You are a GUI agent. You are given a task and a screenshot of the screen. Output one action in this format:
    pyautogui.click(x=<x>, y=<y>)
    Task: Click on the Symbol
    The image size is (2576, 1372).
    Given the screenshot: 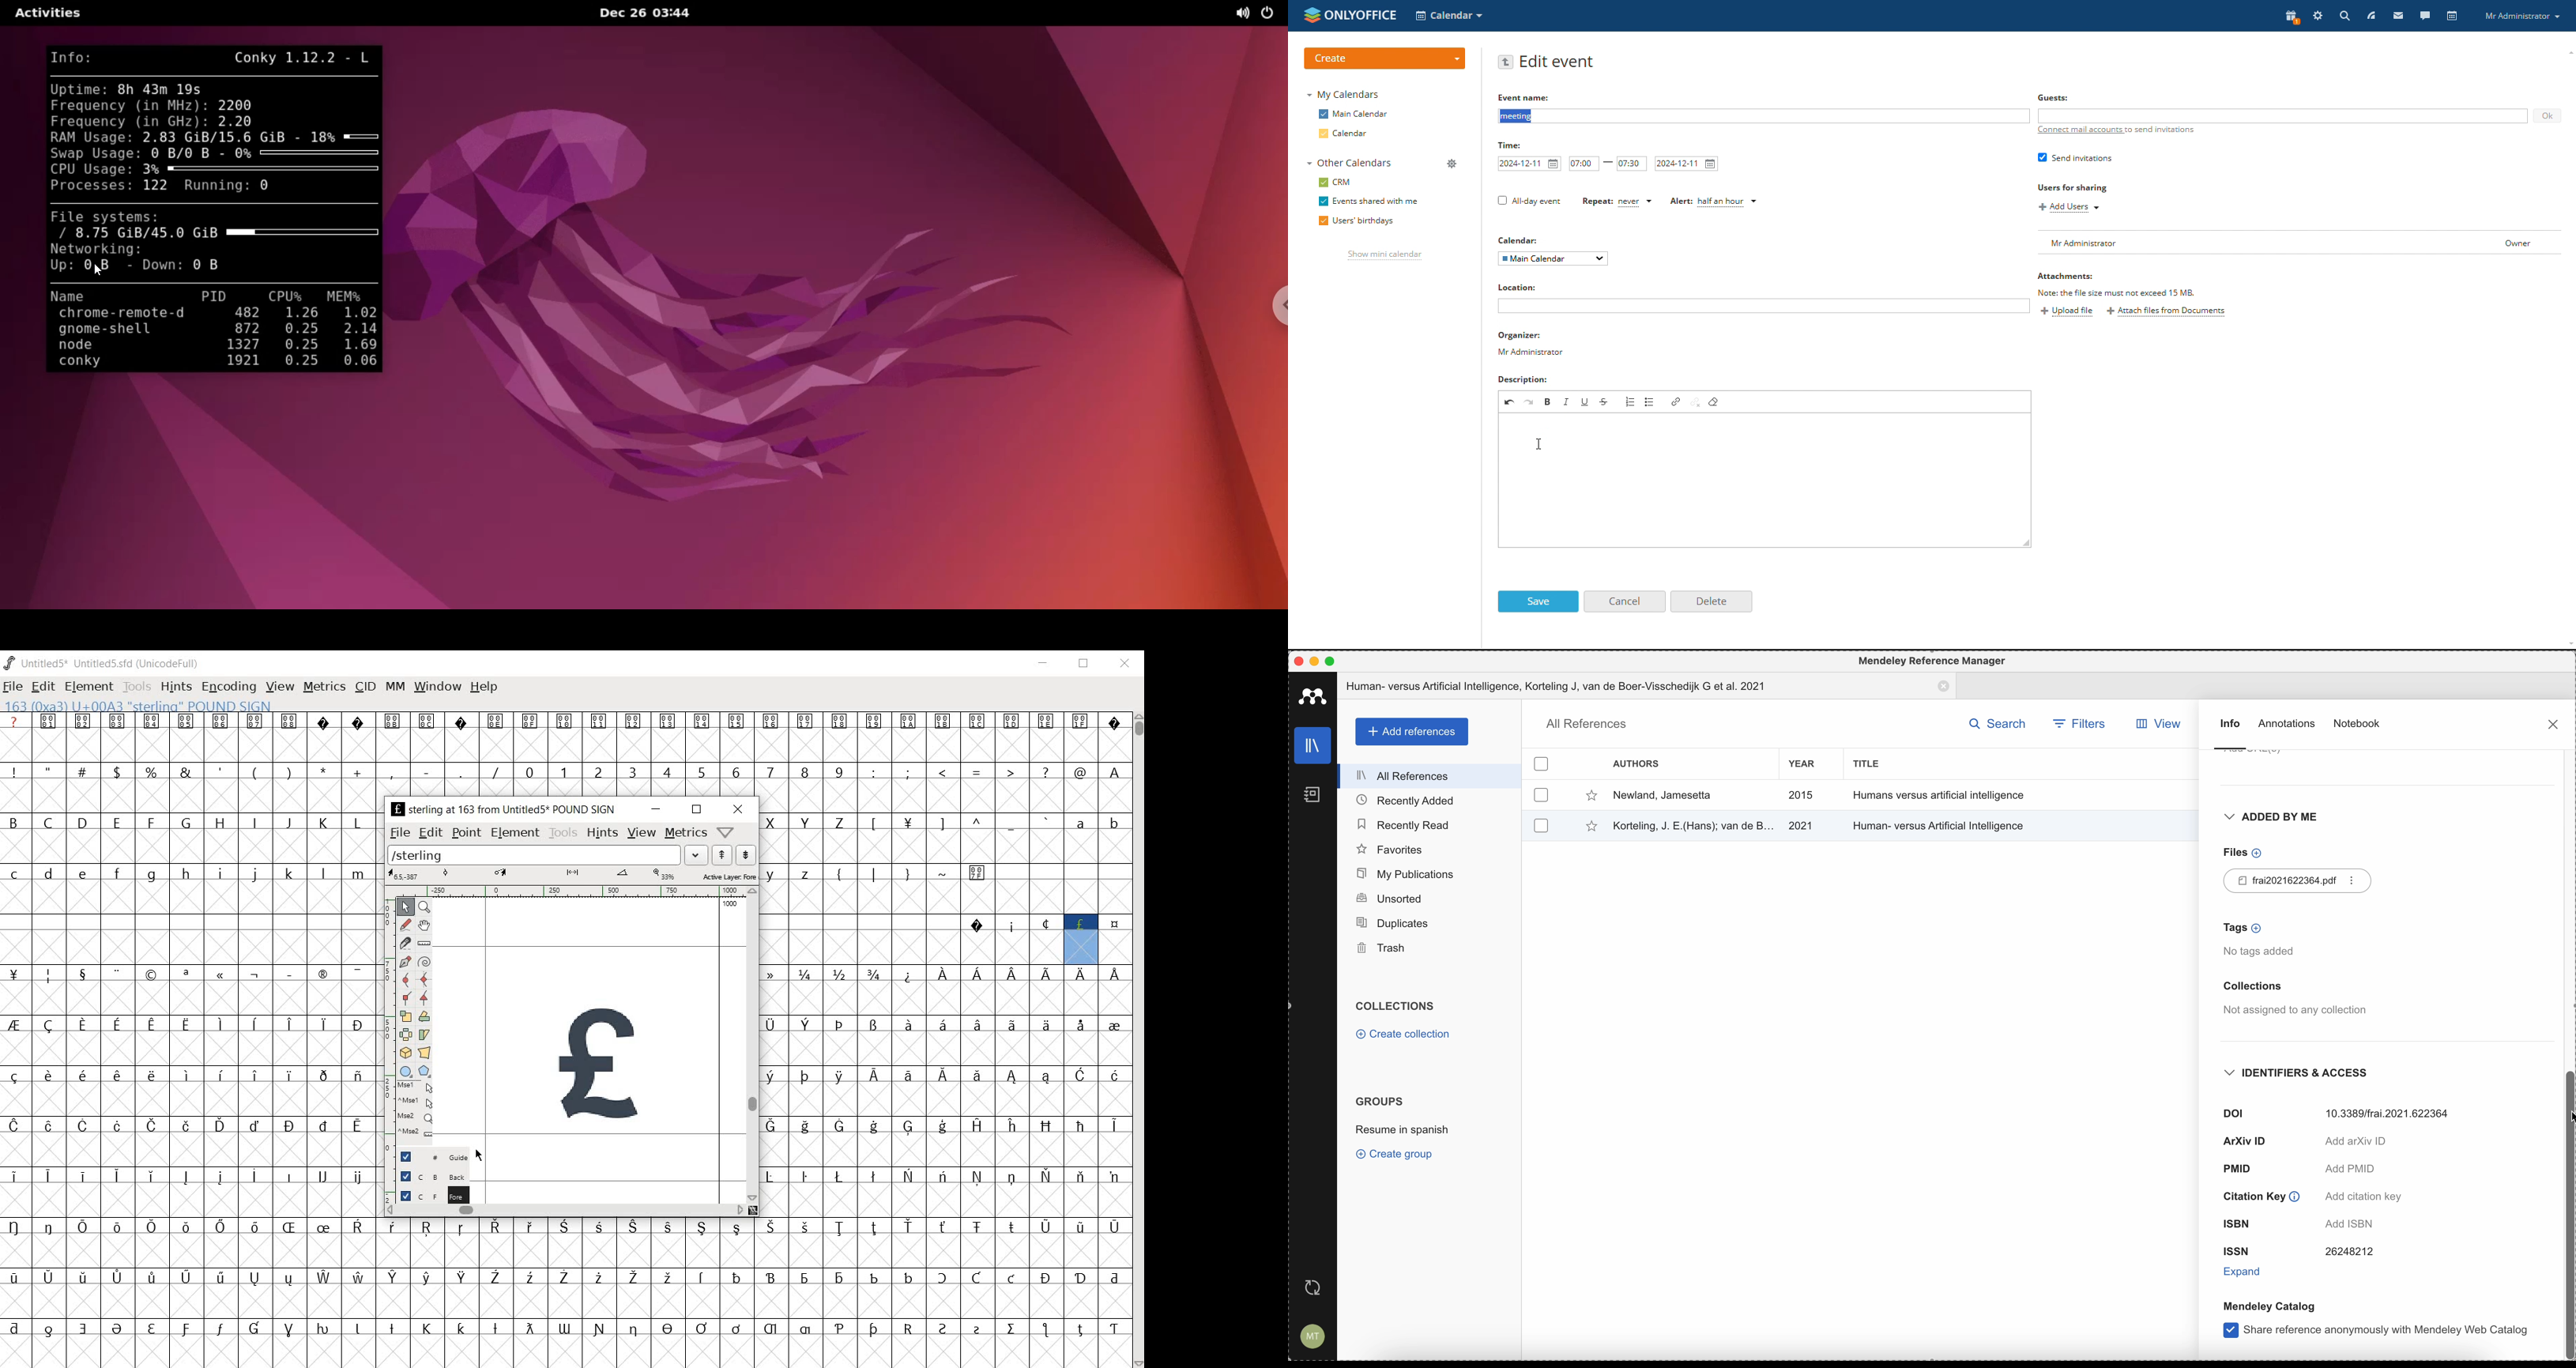 What is the action you would take?
    pyautogui.click(x=975, y=1025)
    